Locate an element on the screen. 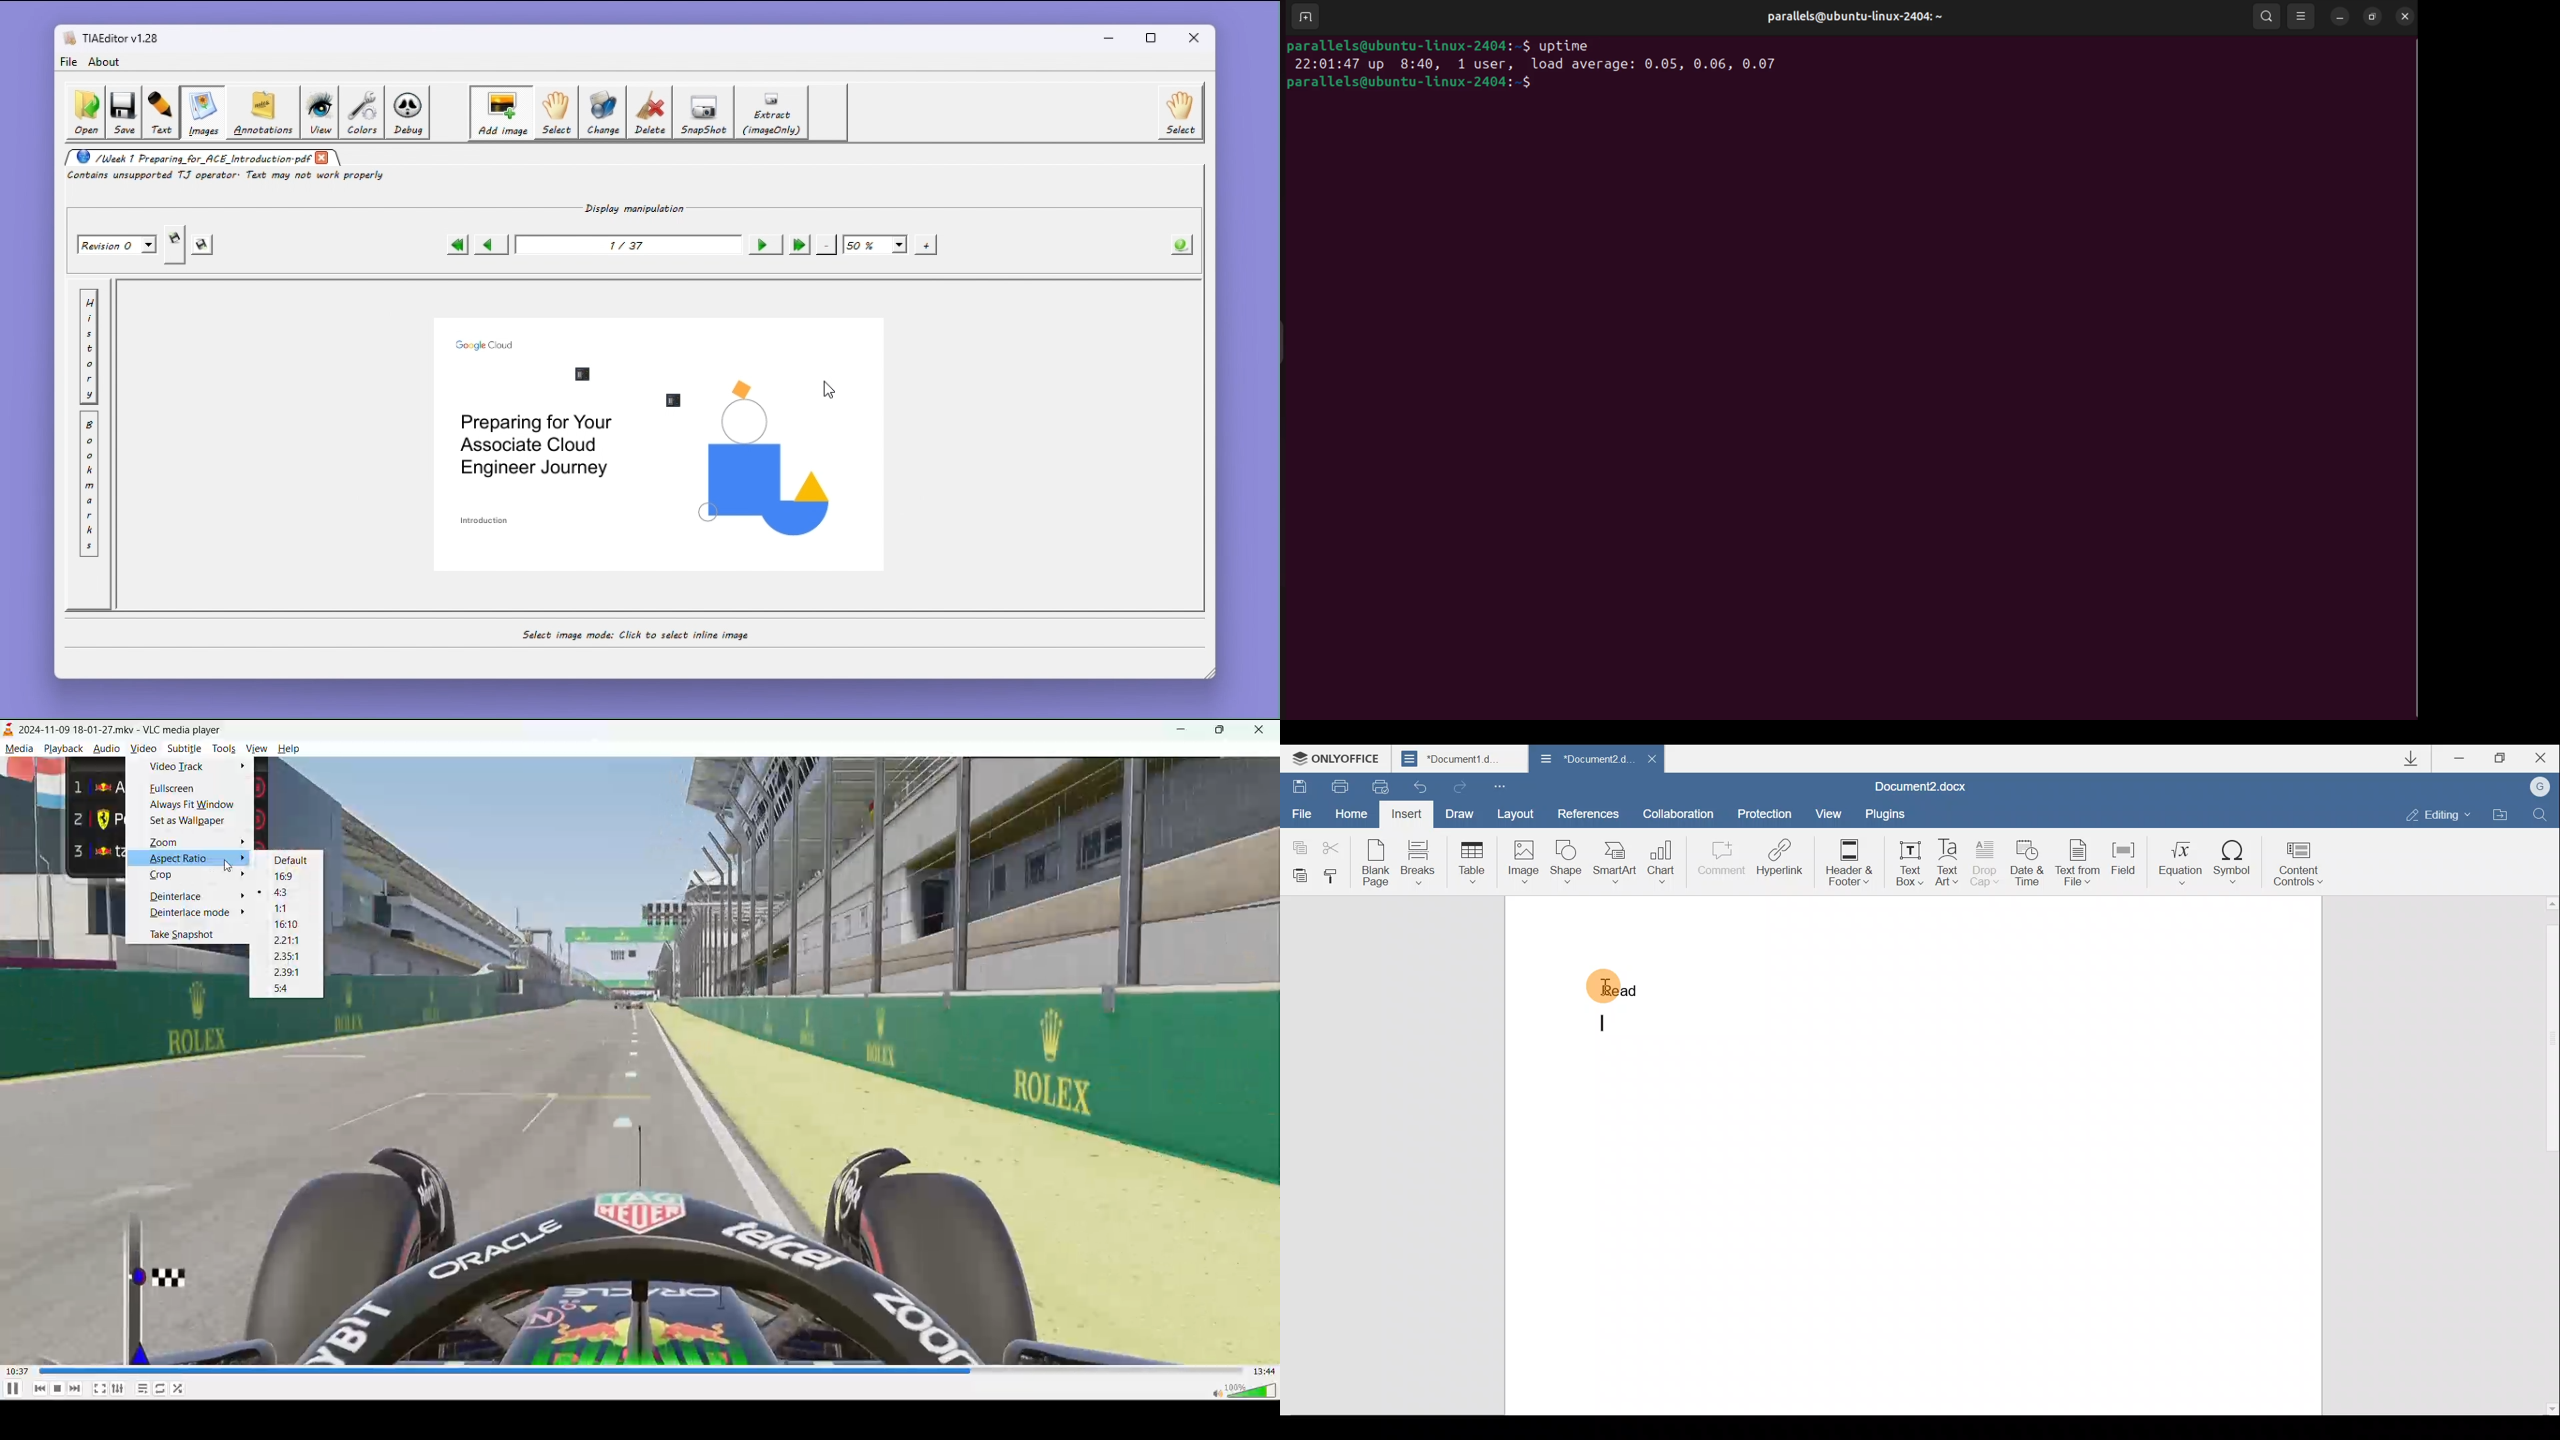 Image resolution: width=2576 pixels, height=1456 pixels. uptime is located at coordinates (1564, 46).